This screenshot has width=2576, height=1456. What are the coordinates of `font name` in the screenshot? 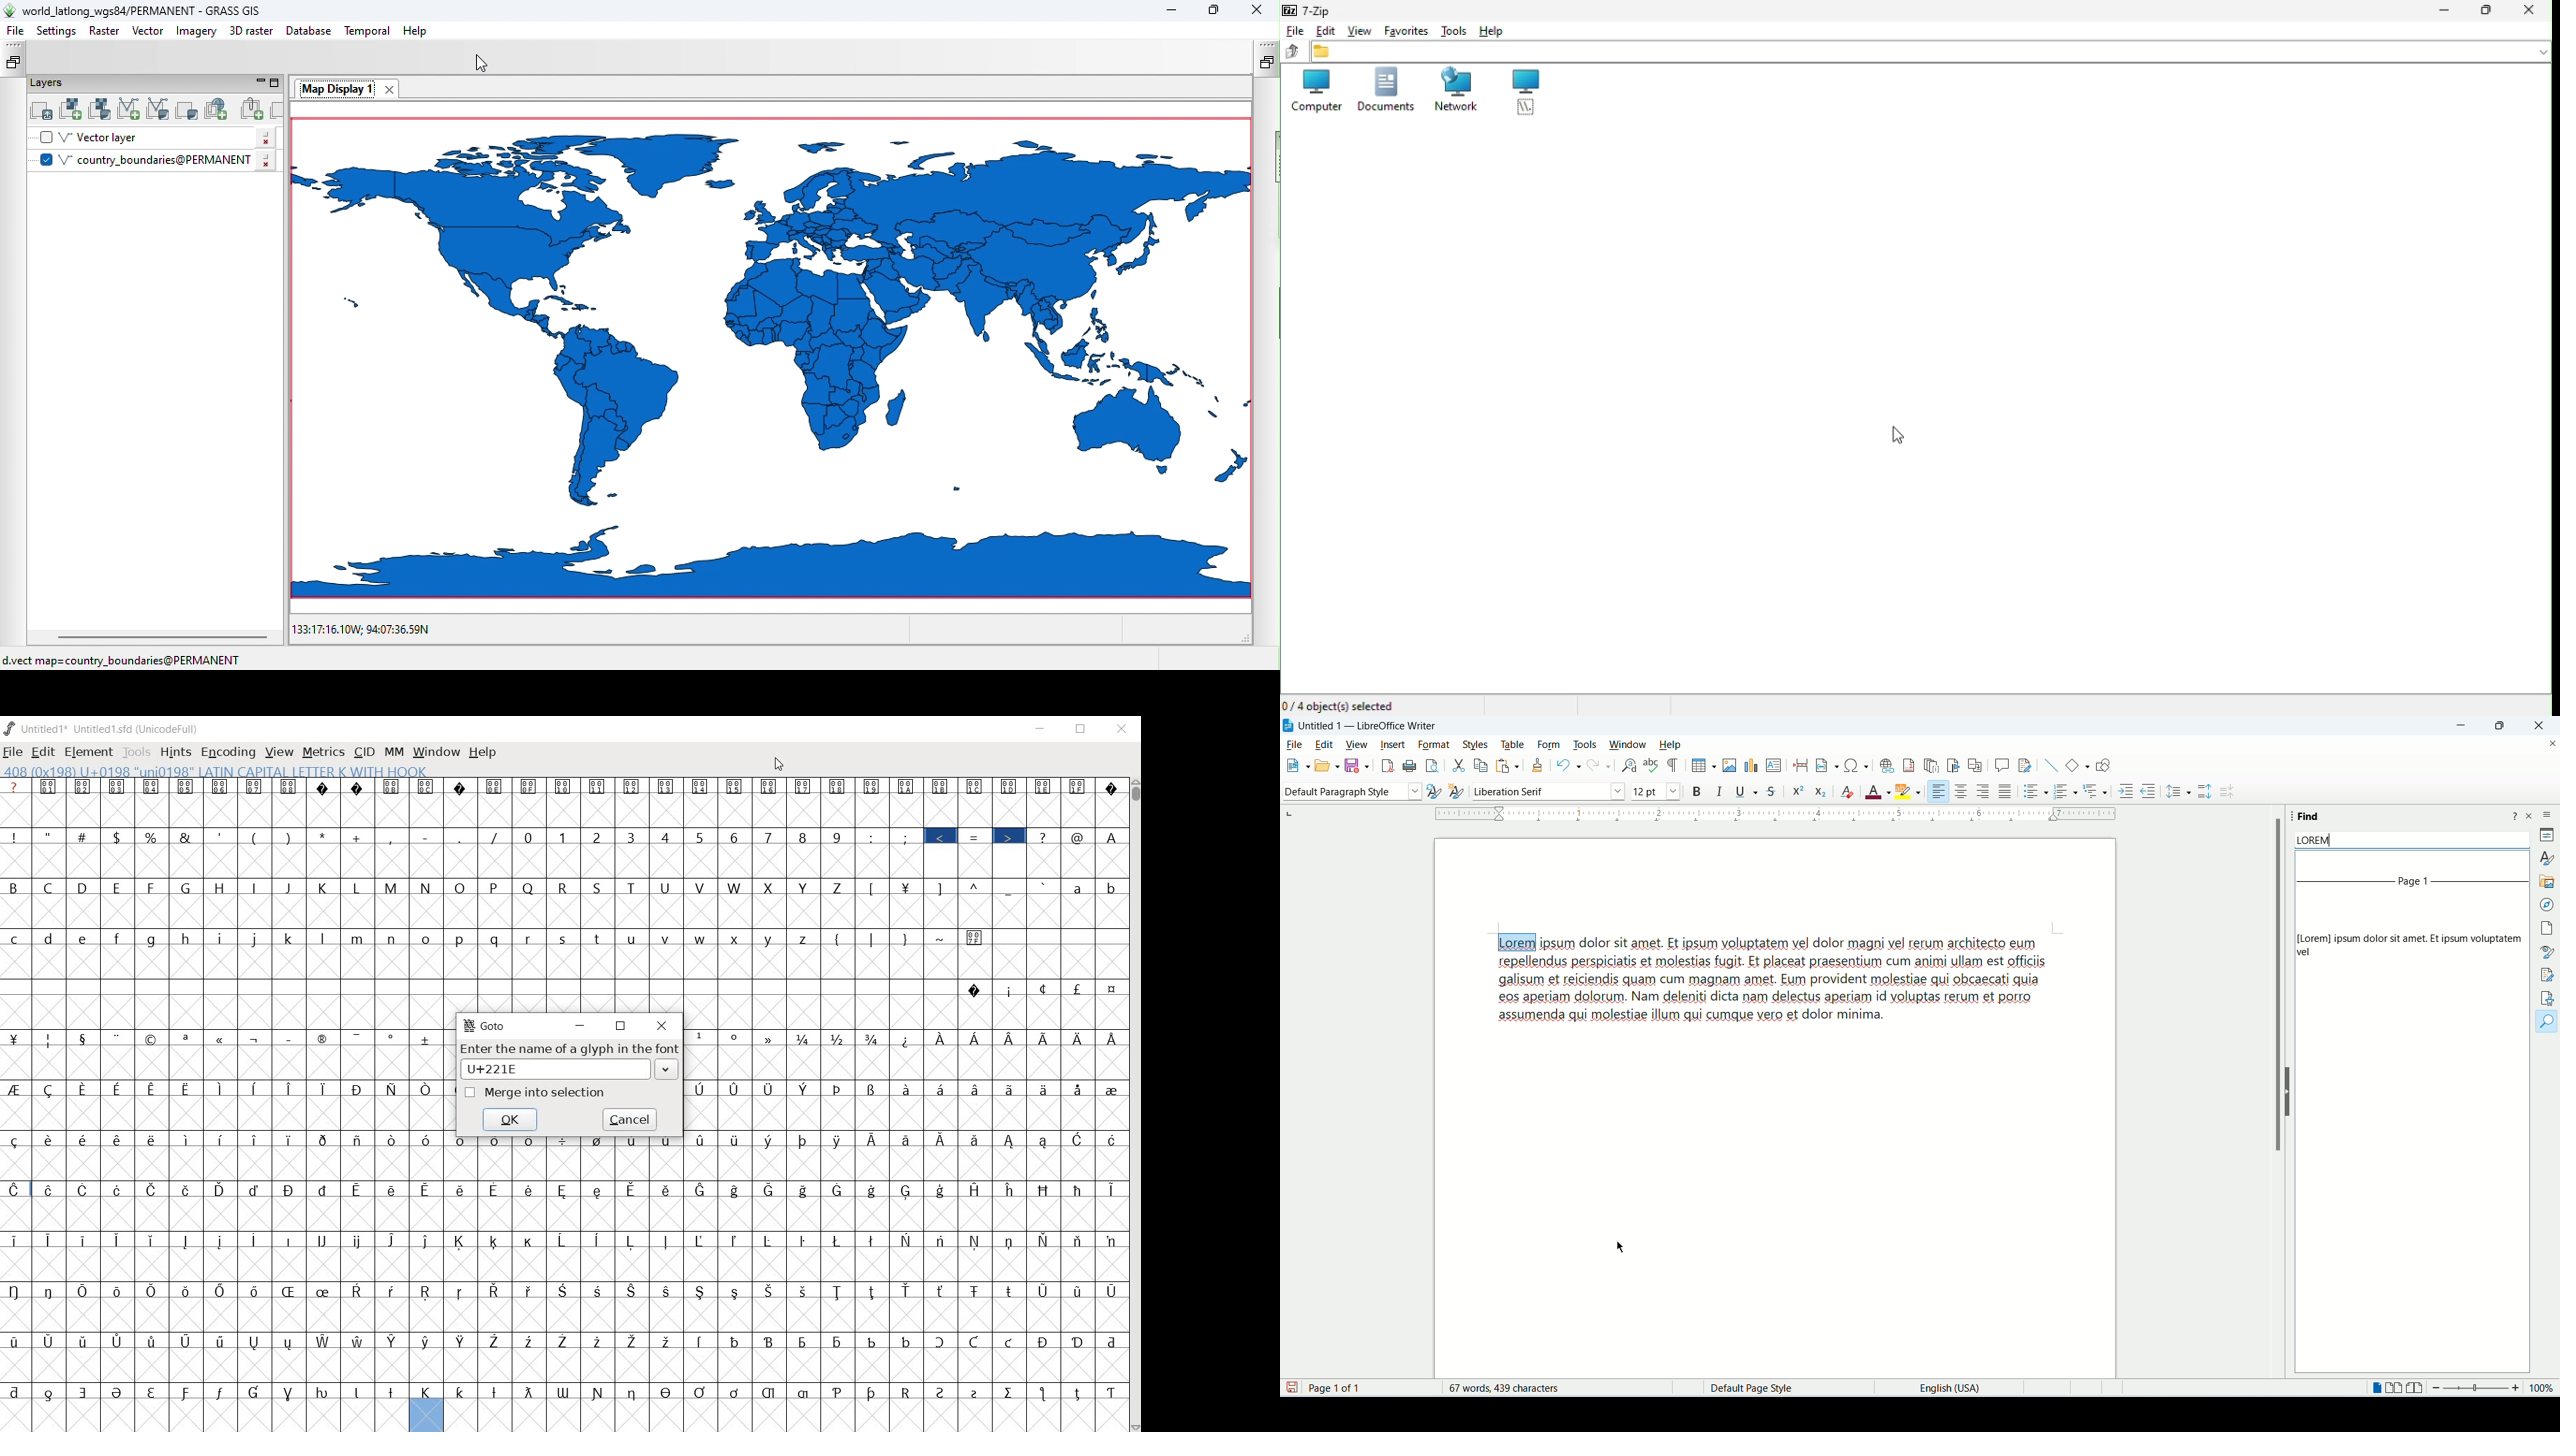 It's located at (1545, 792).